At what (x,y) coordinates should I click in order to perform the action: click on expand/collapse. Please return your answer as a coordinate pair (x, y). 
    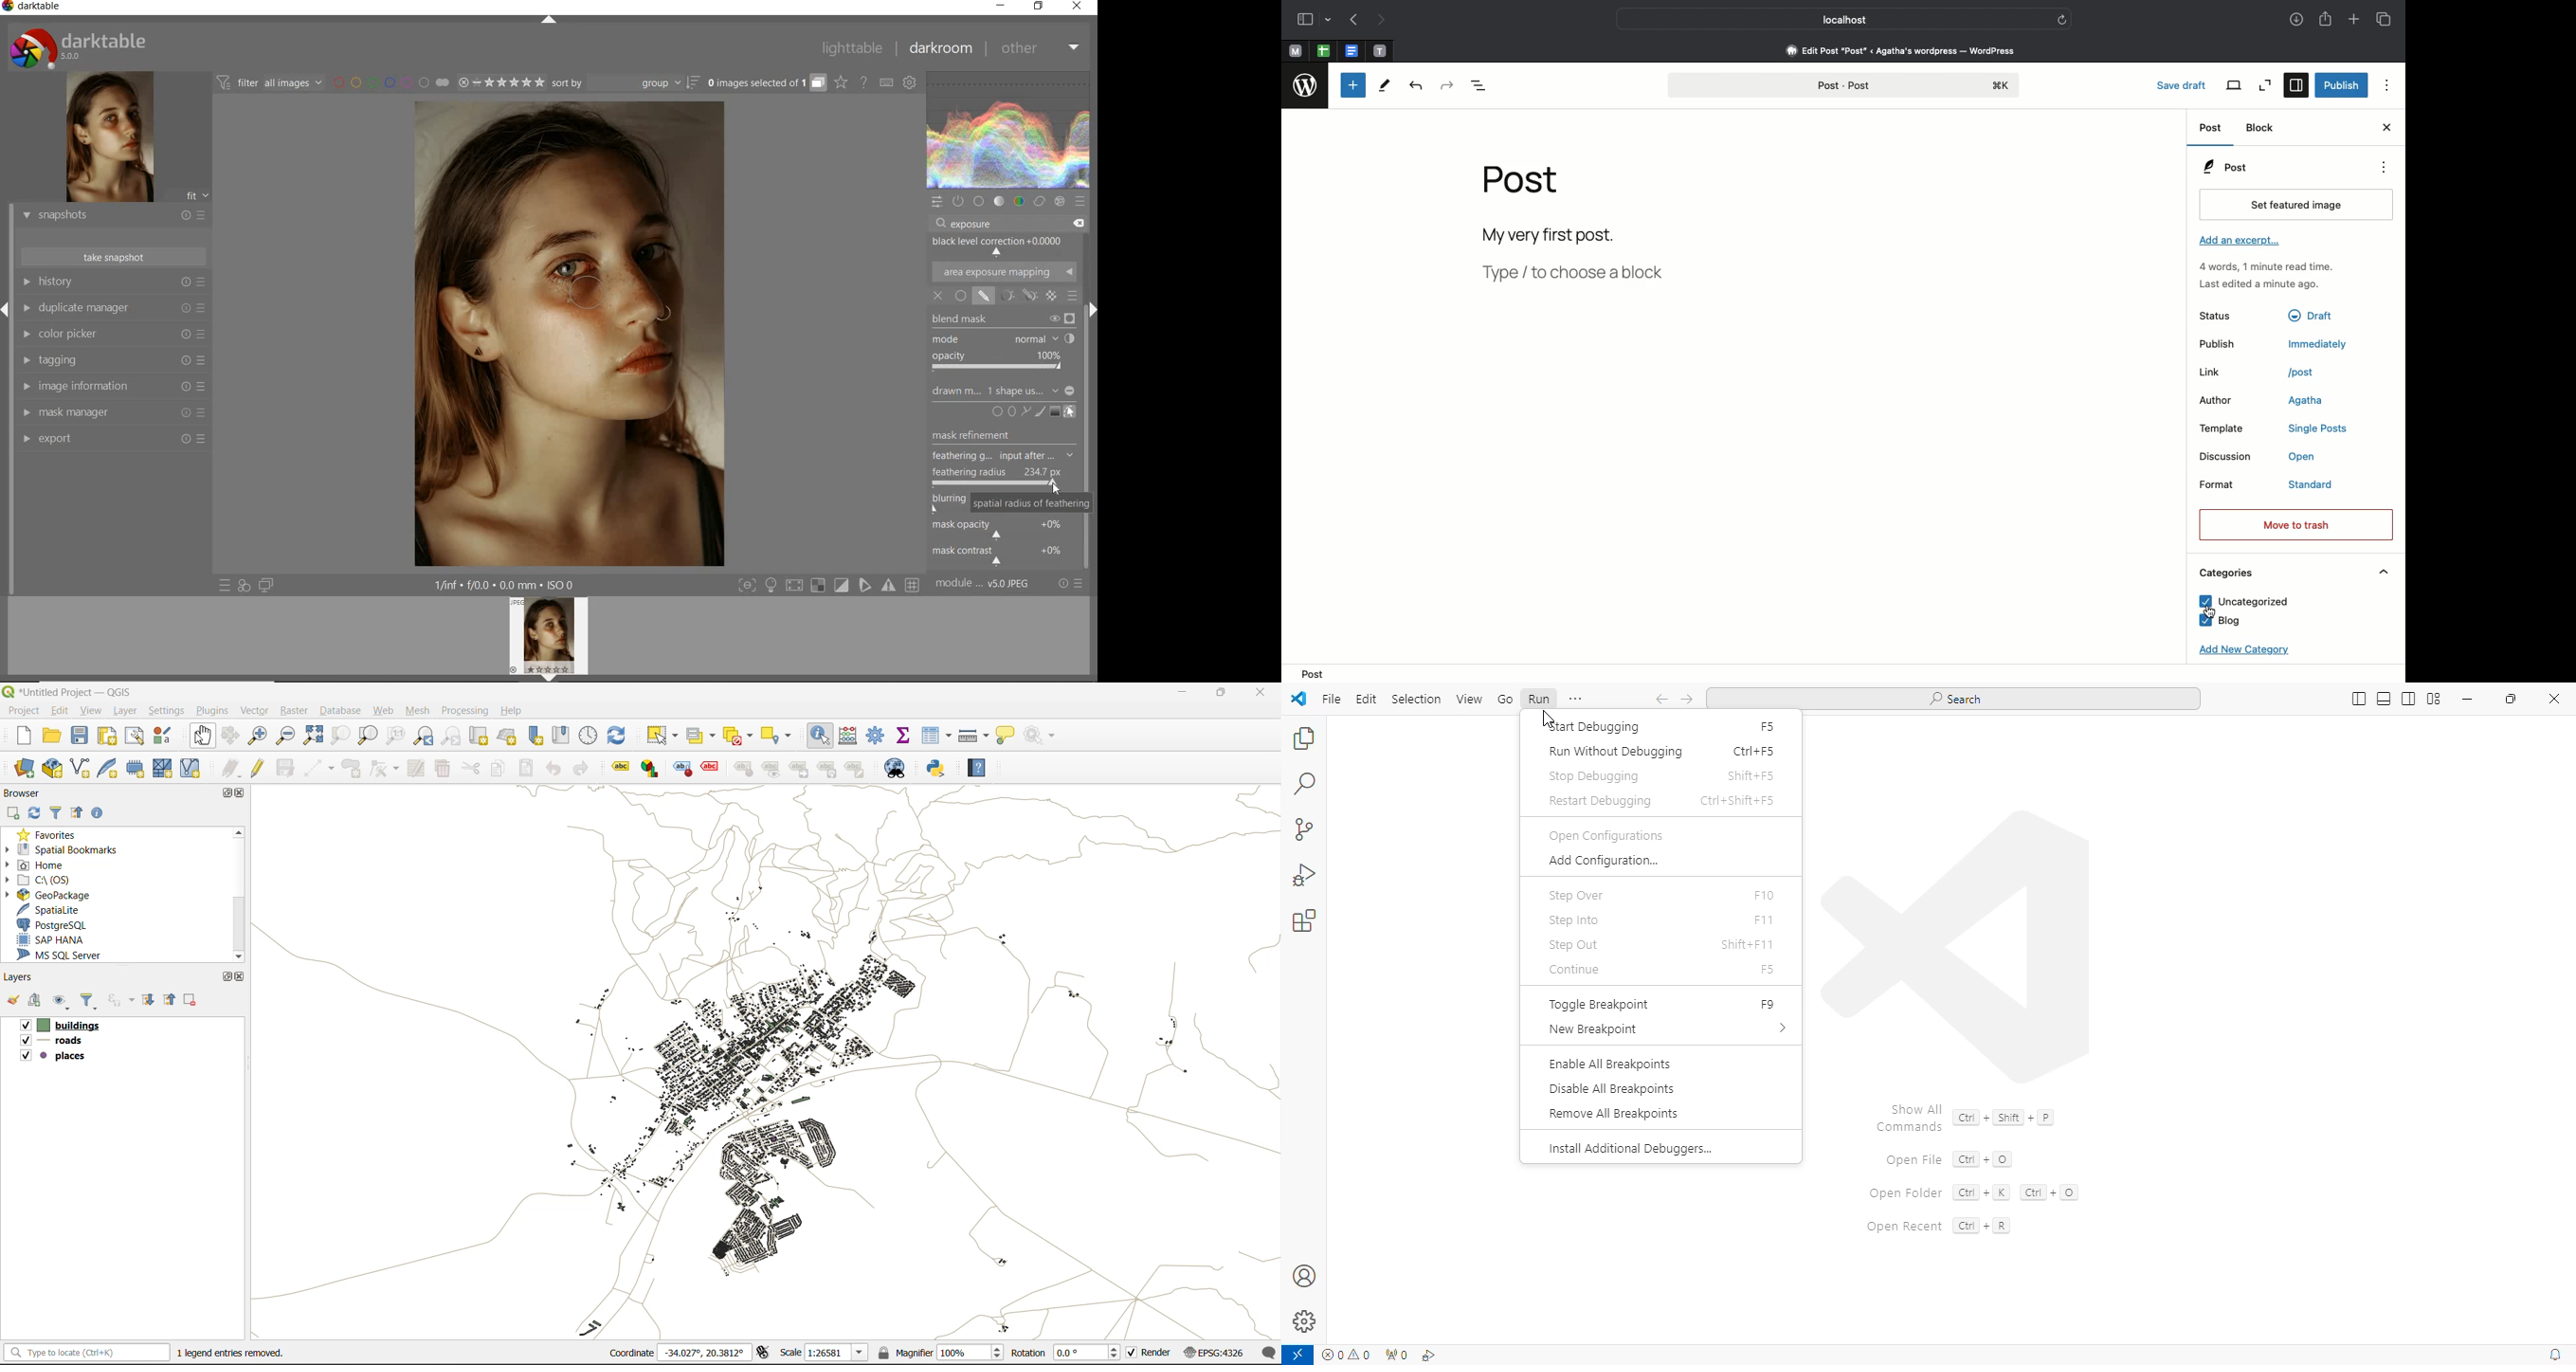
    Looking at the image, I should click on (549, 22).